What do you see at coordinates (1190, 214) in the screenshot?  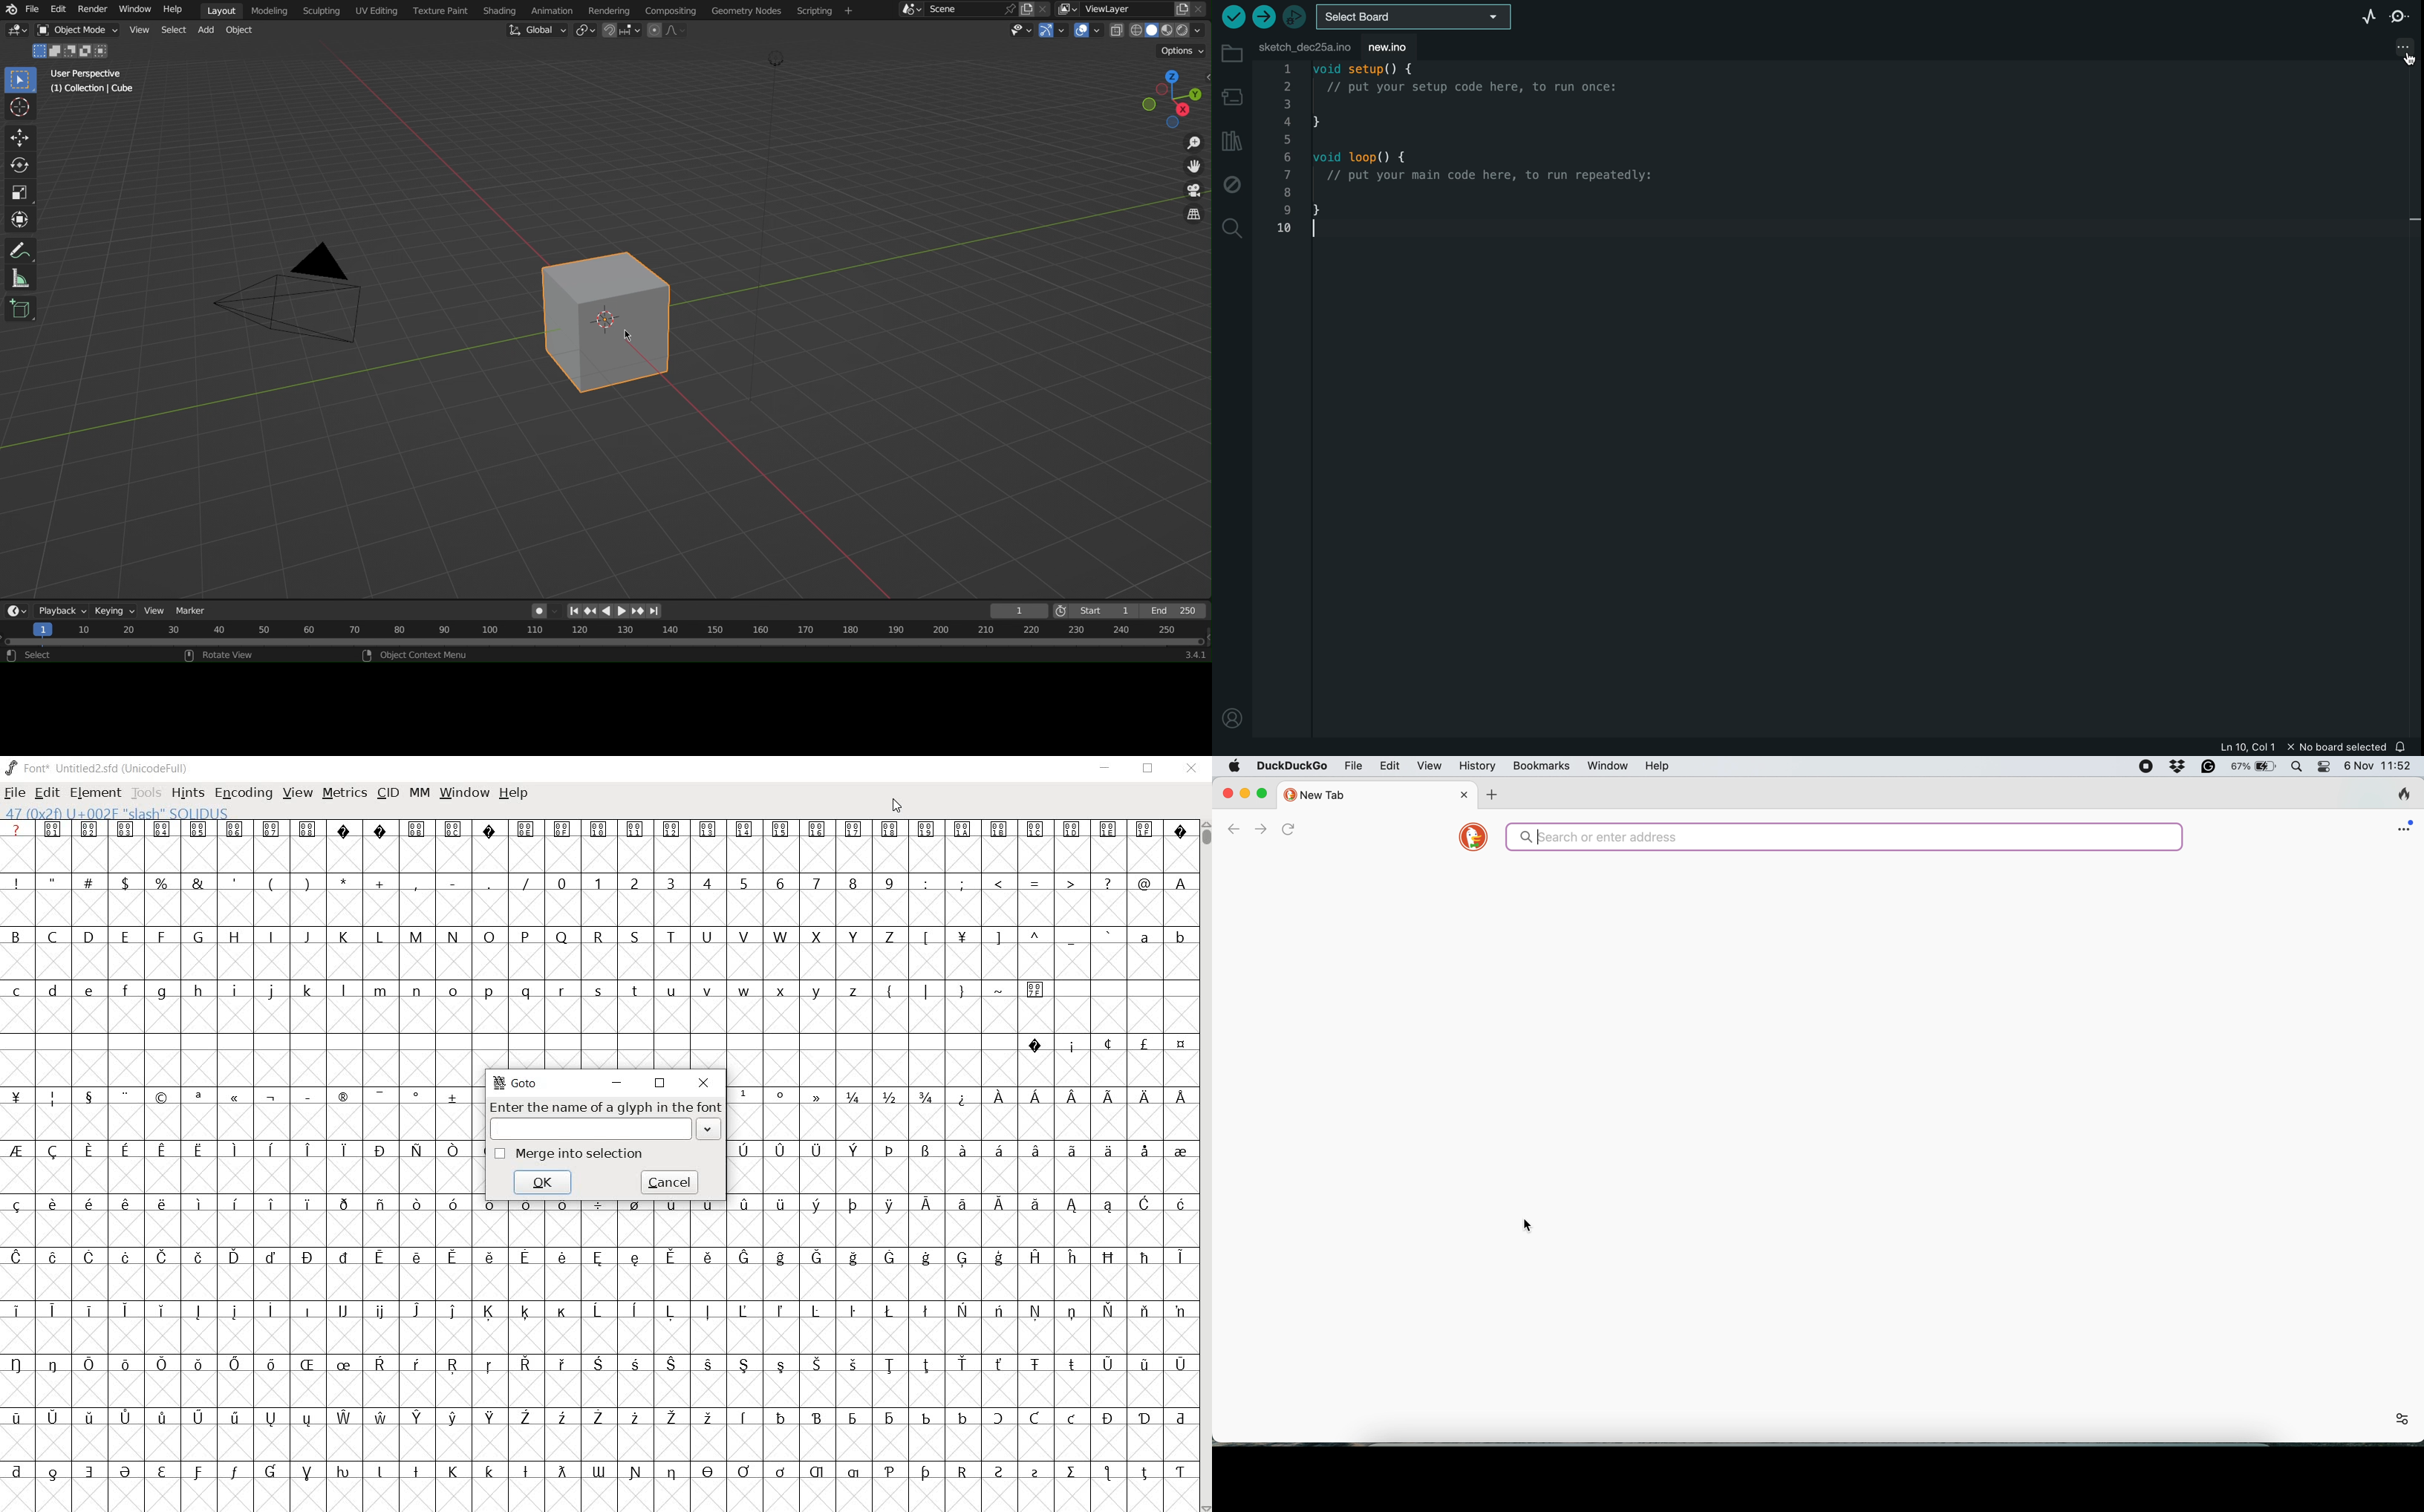 I see `Switch the current view` at bounding box center [1190, 214].